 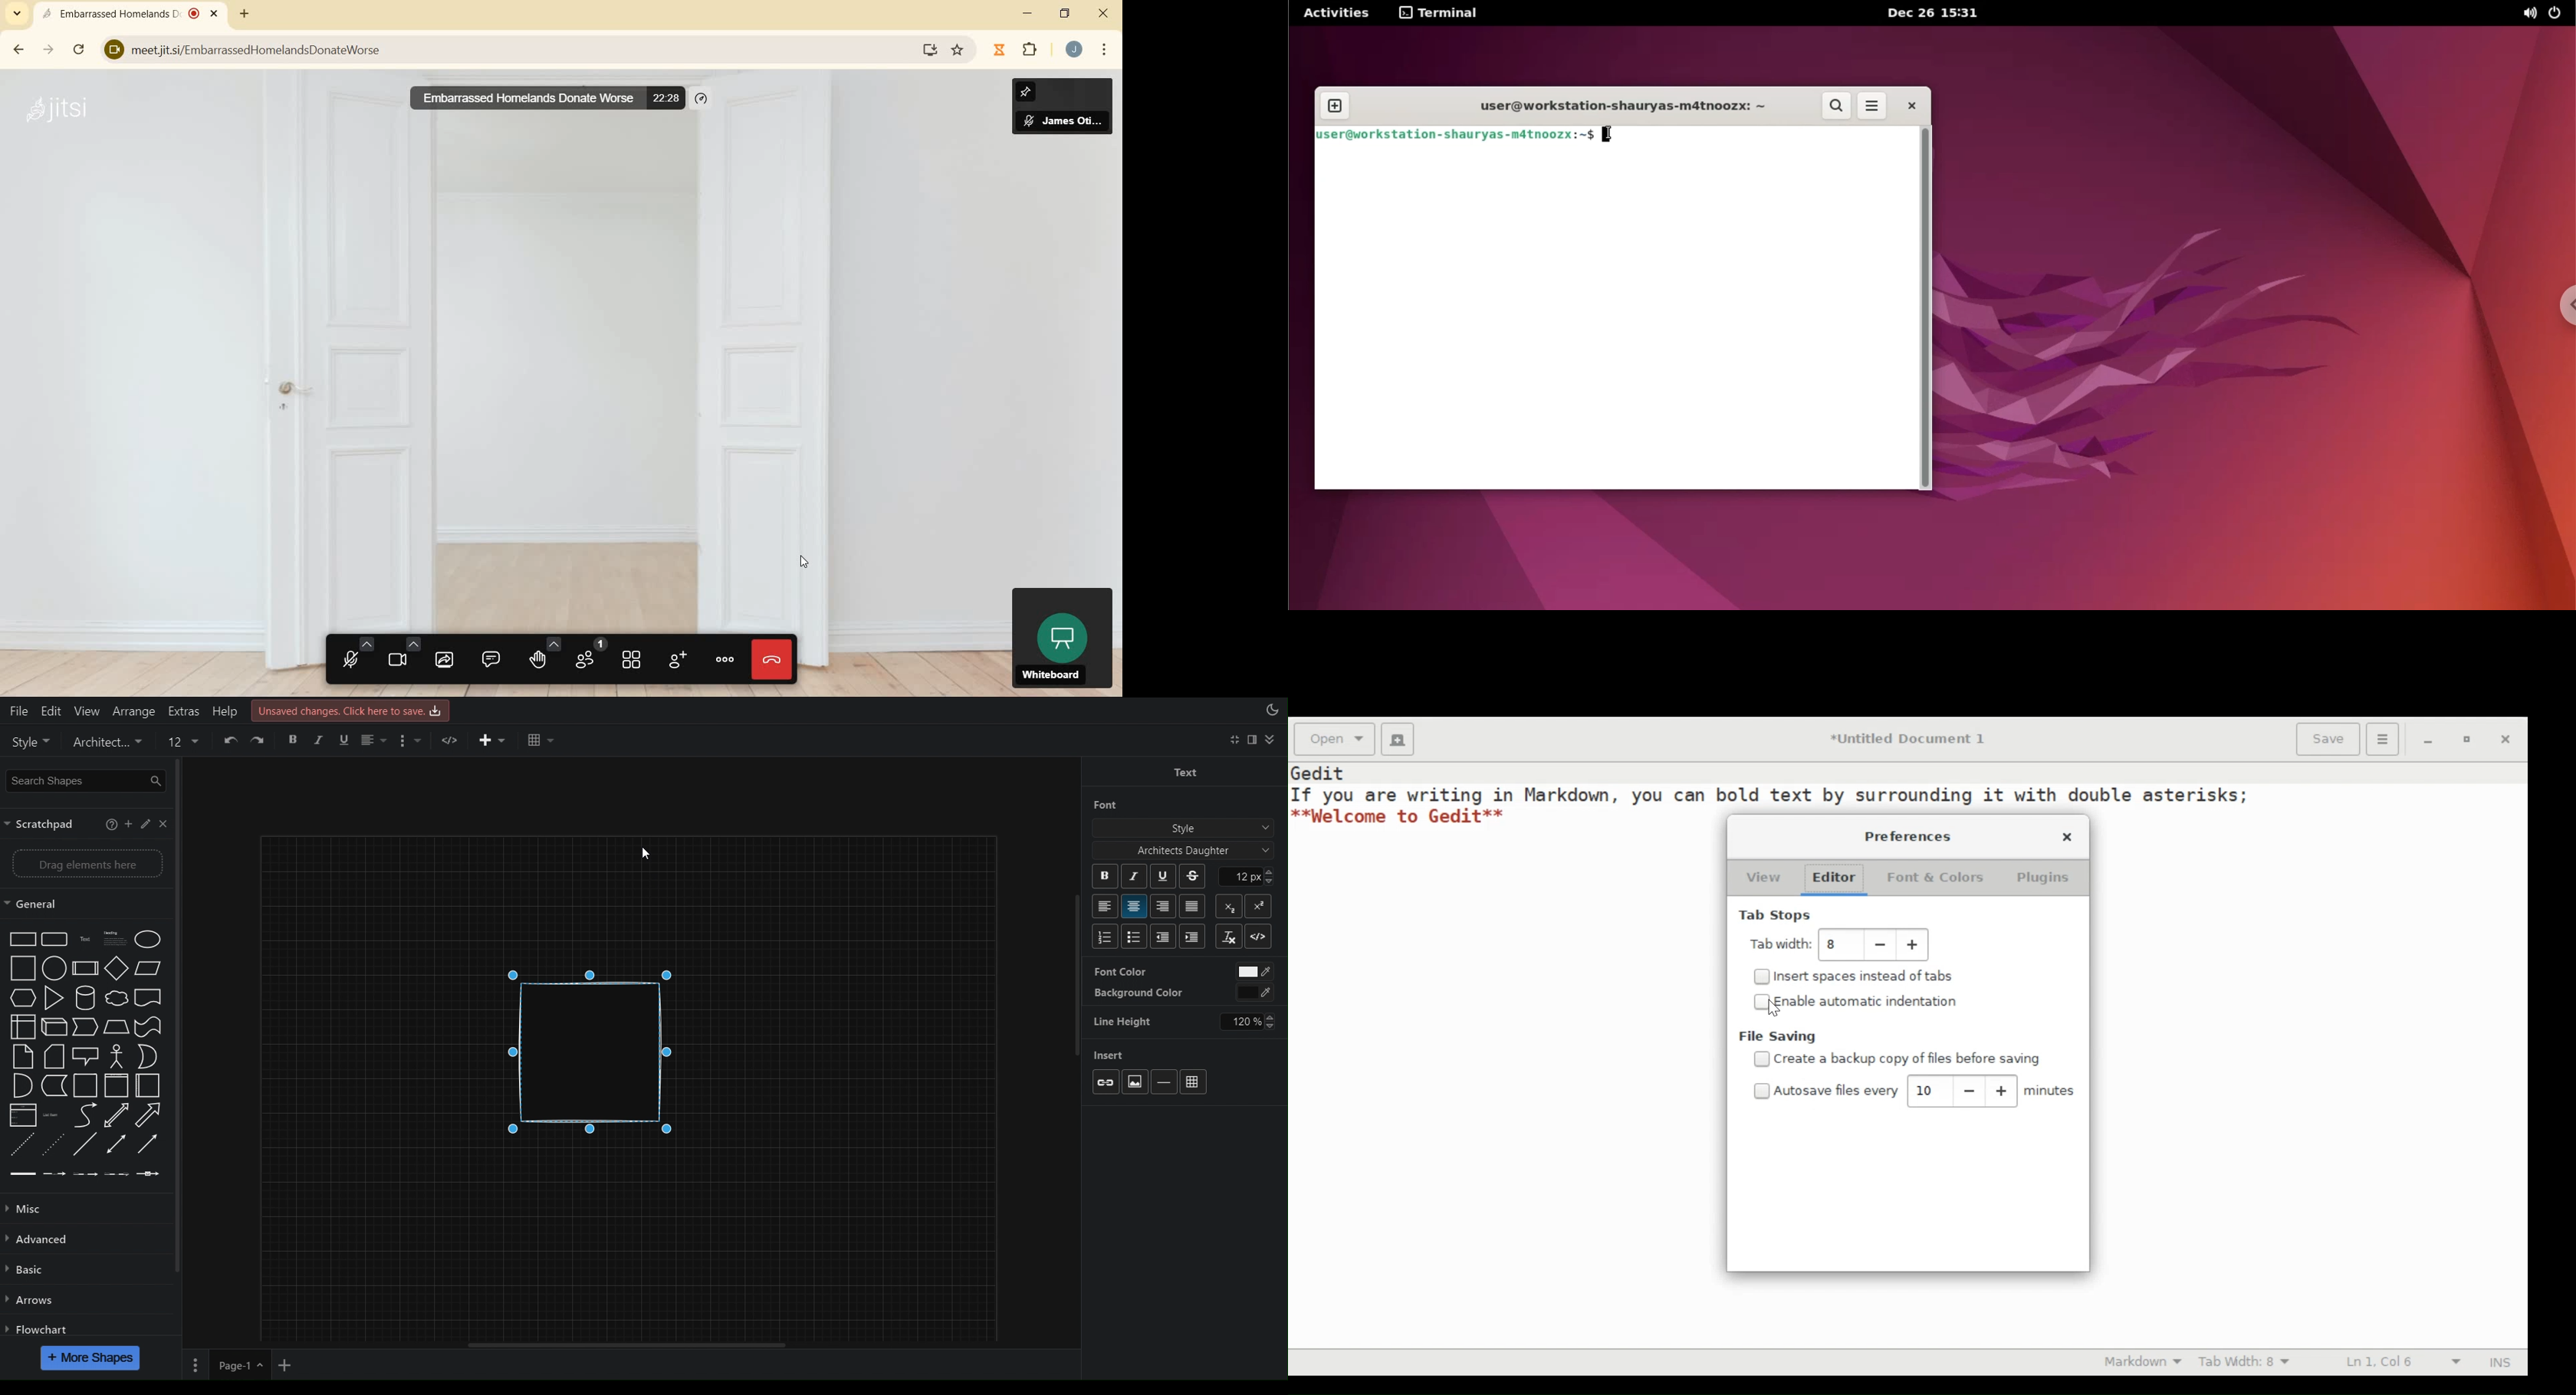 What do you see at coordinates (1102, 904) in the screenshot?
I see `Left` at bounding box center [1102, 904].